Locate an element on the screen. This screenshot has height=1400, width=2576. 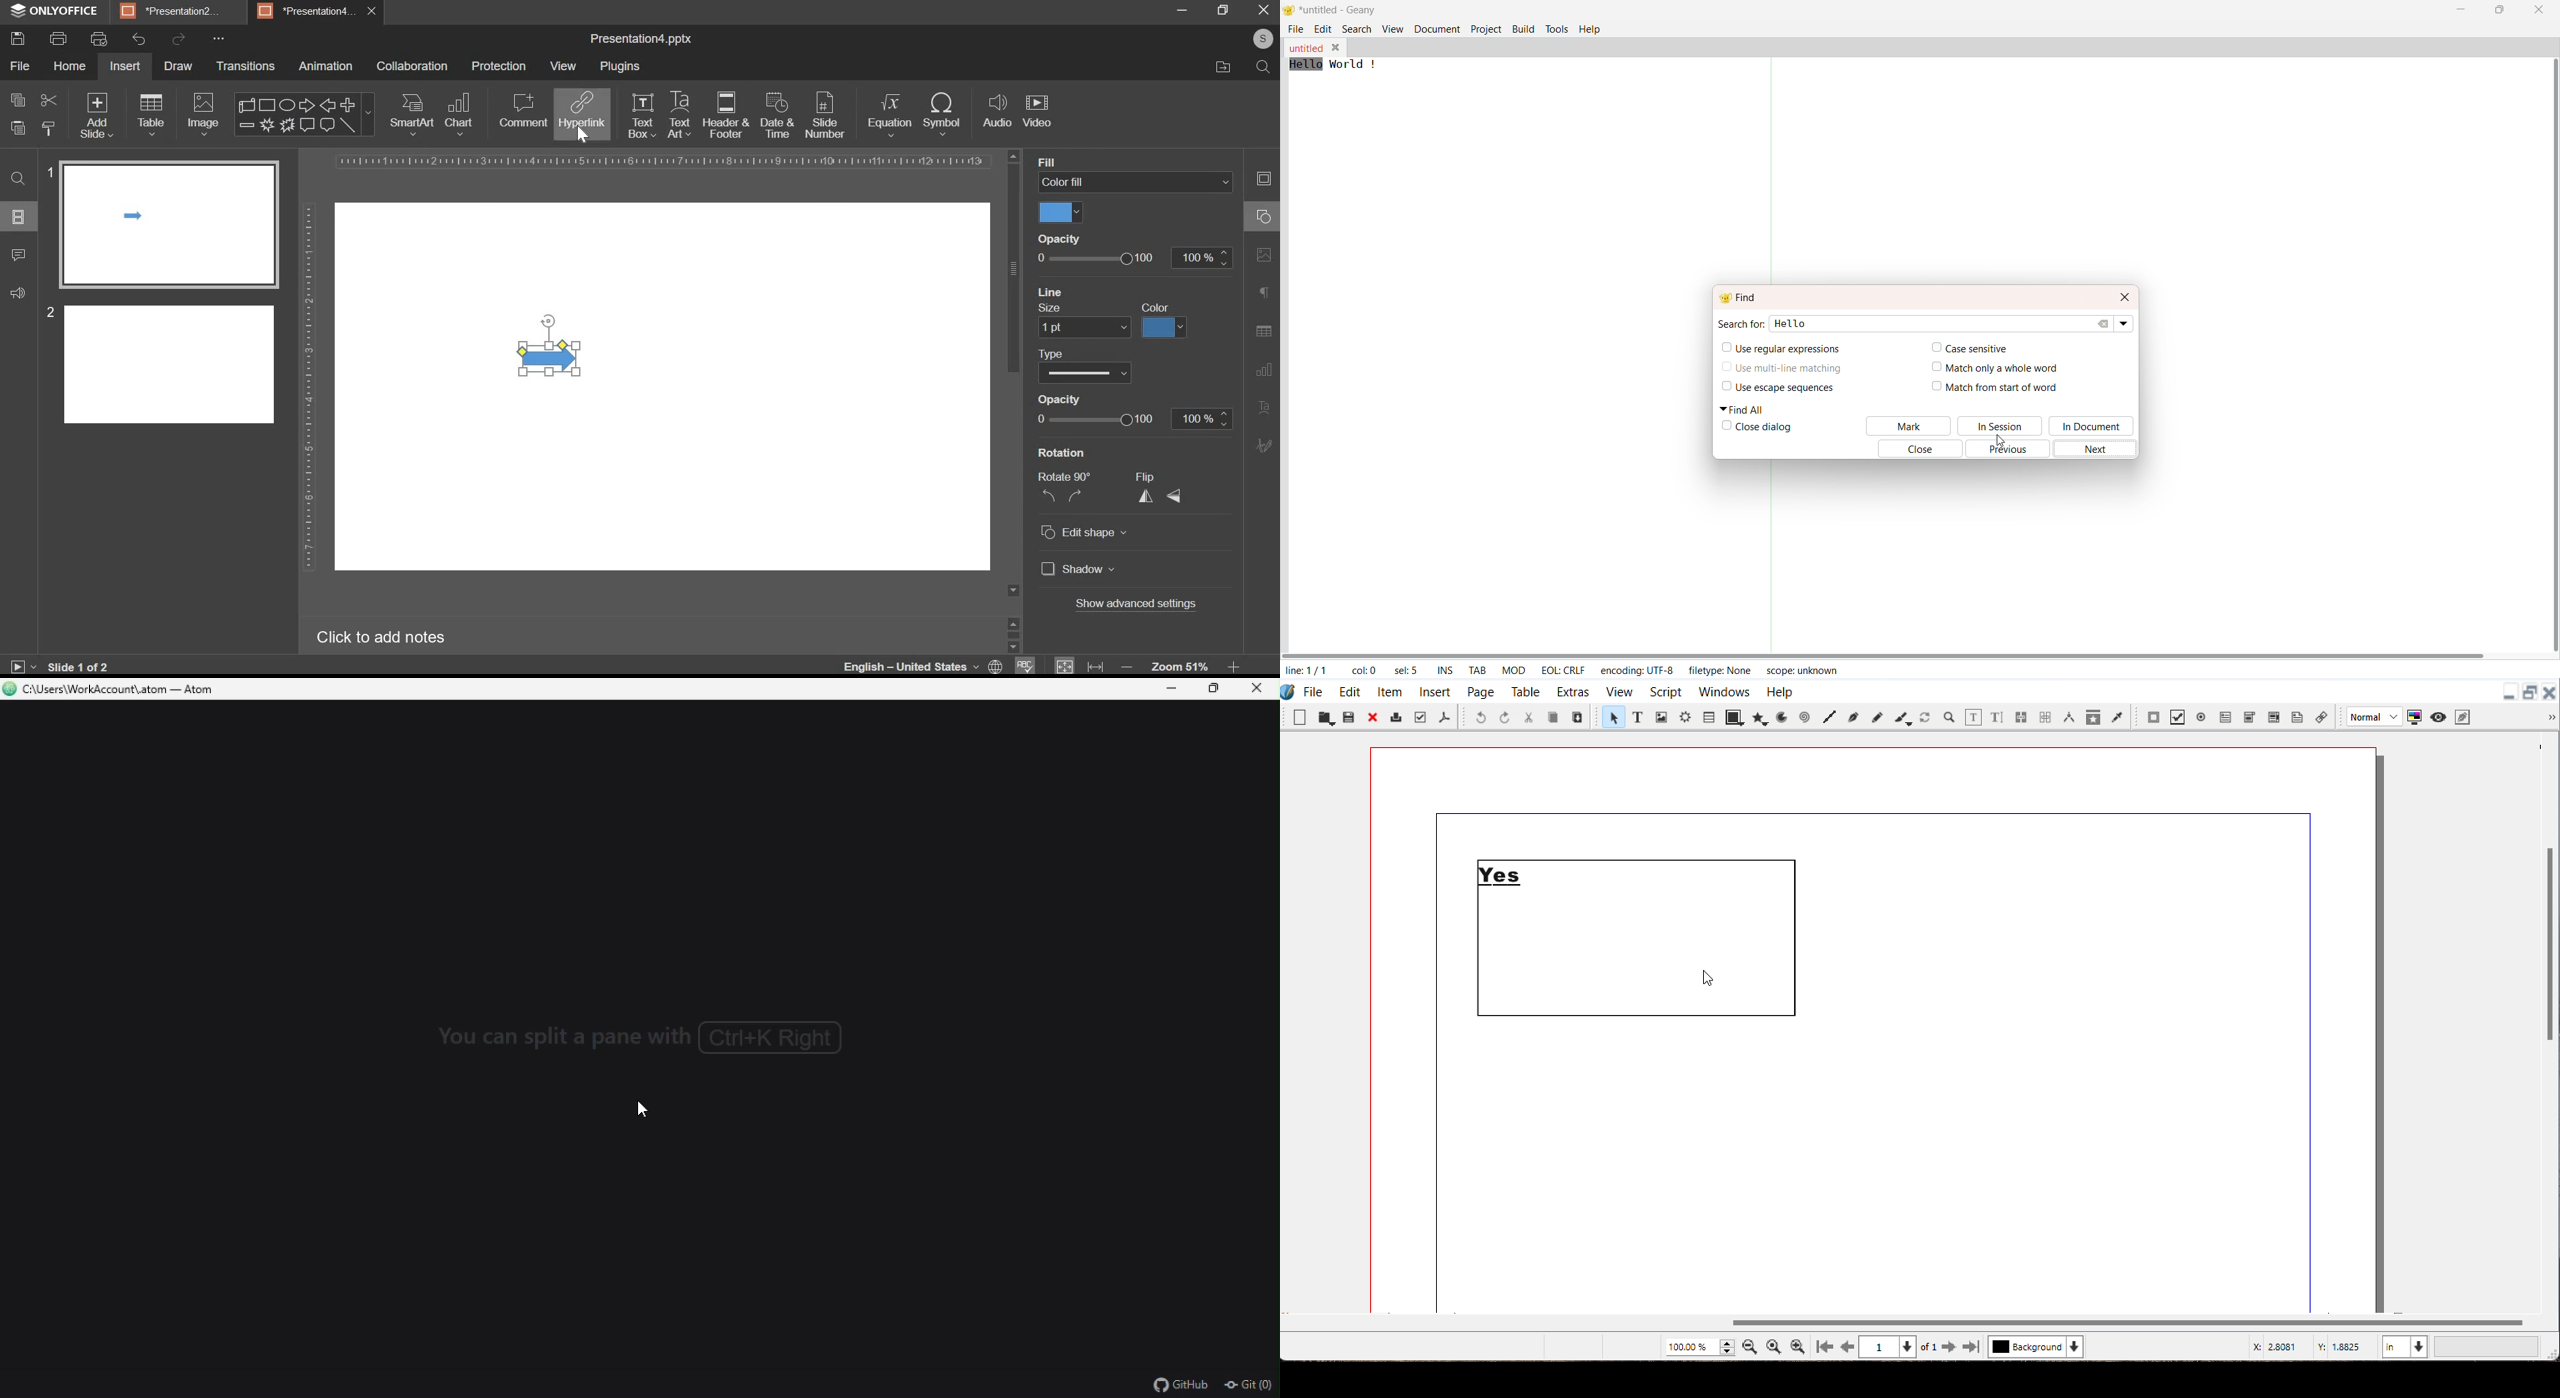
Close is located at coordinates (1257, 691).